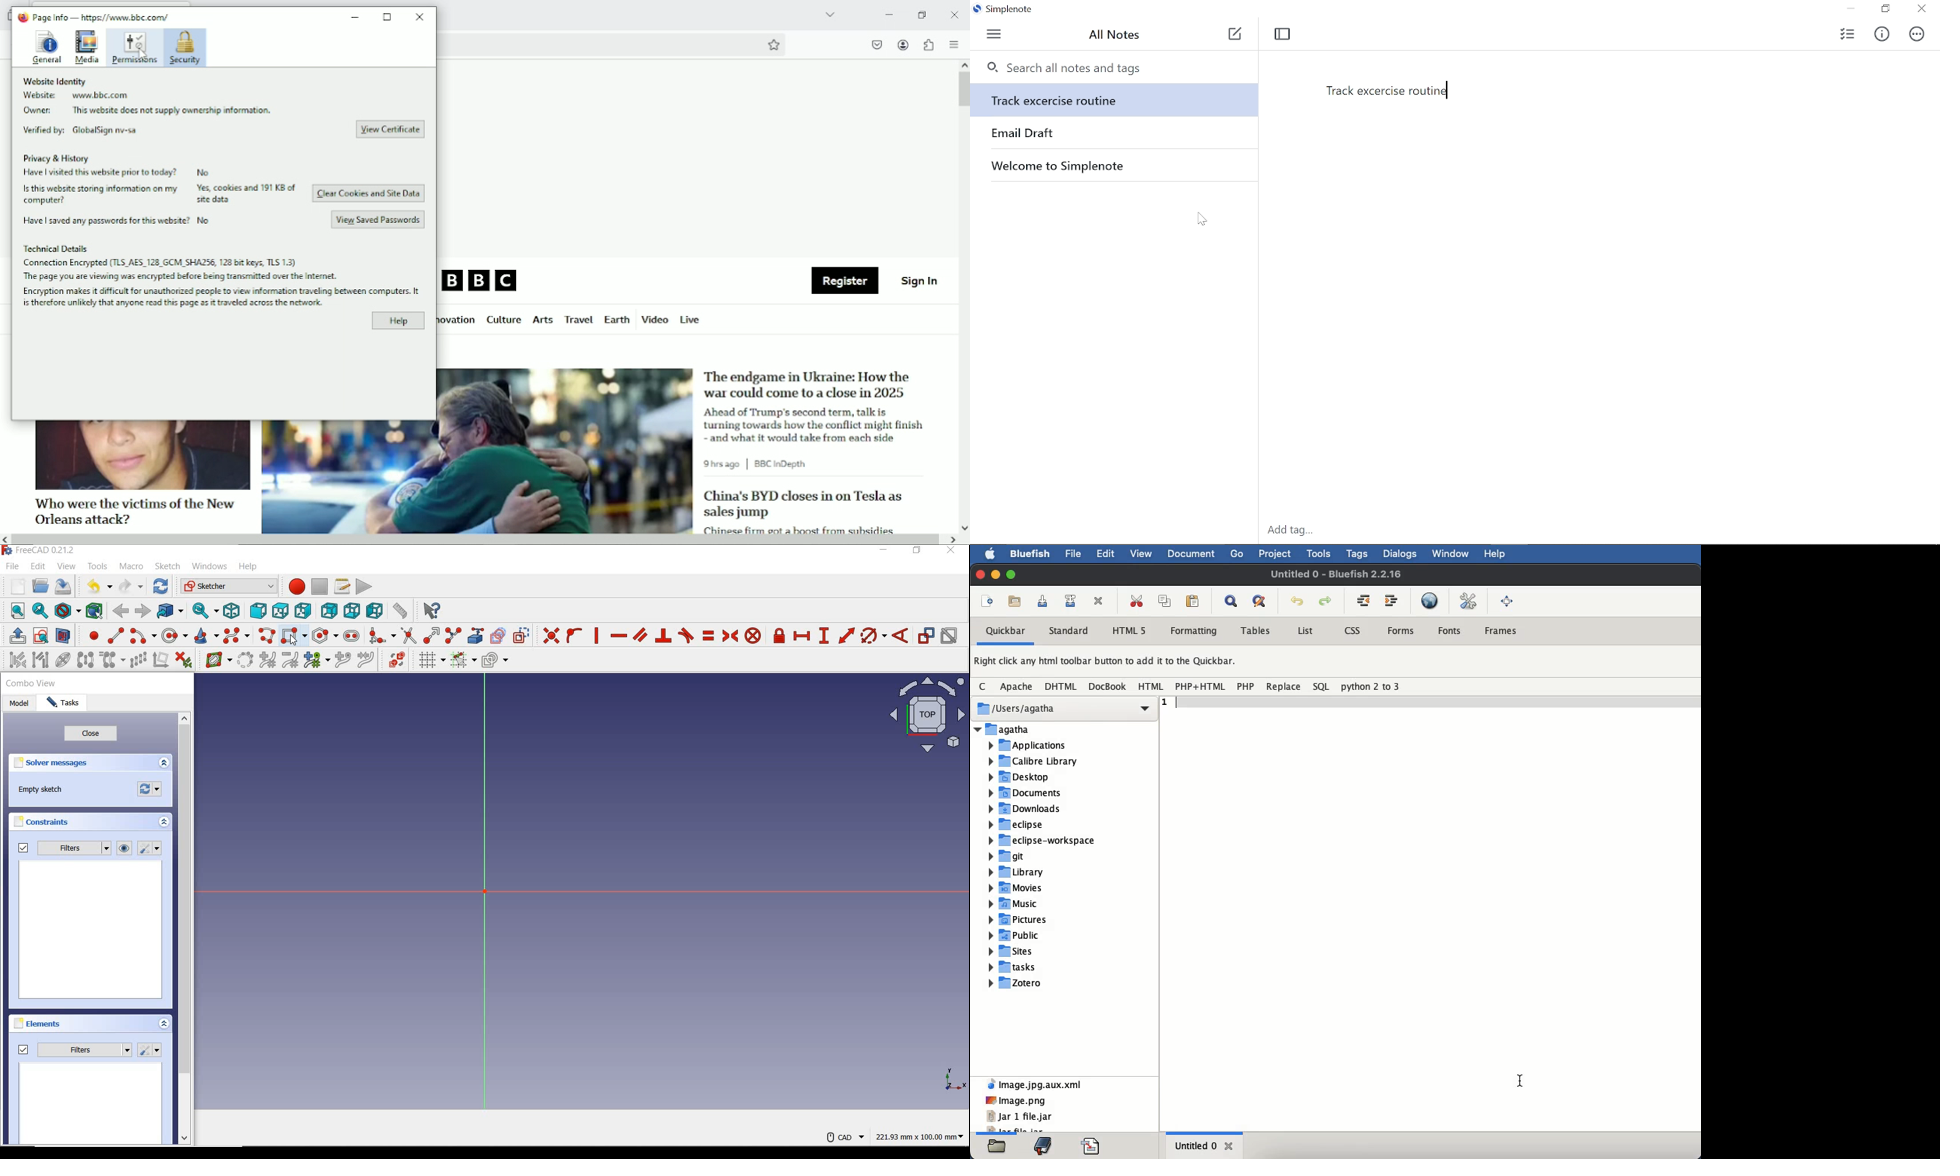 The height and width of the screenshot is (1176, 1960). What do you see at coordinates (39, 611) in the screenshot?
I see `fit selection` at bounding box center [39, 611].